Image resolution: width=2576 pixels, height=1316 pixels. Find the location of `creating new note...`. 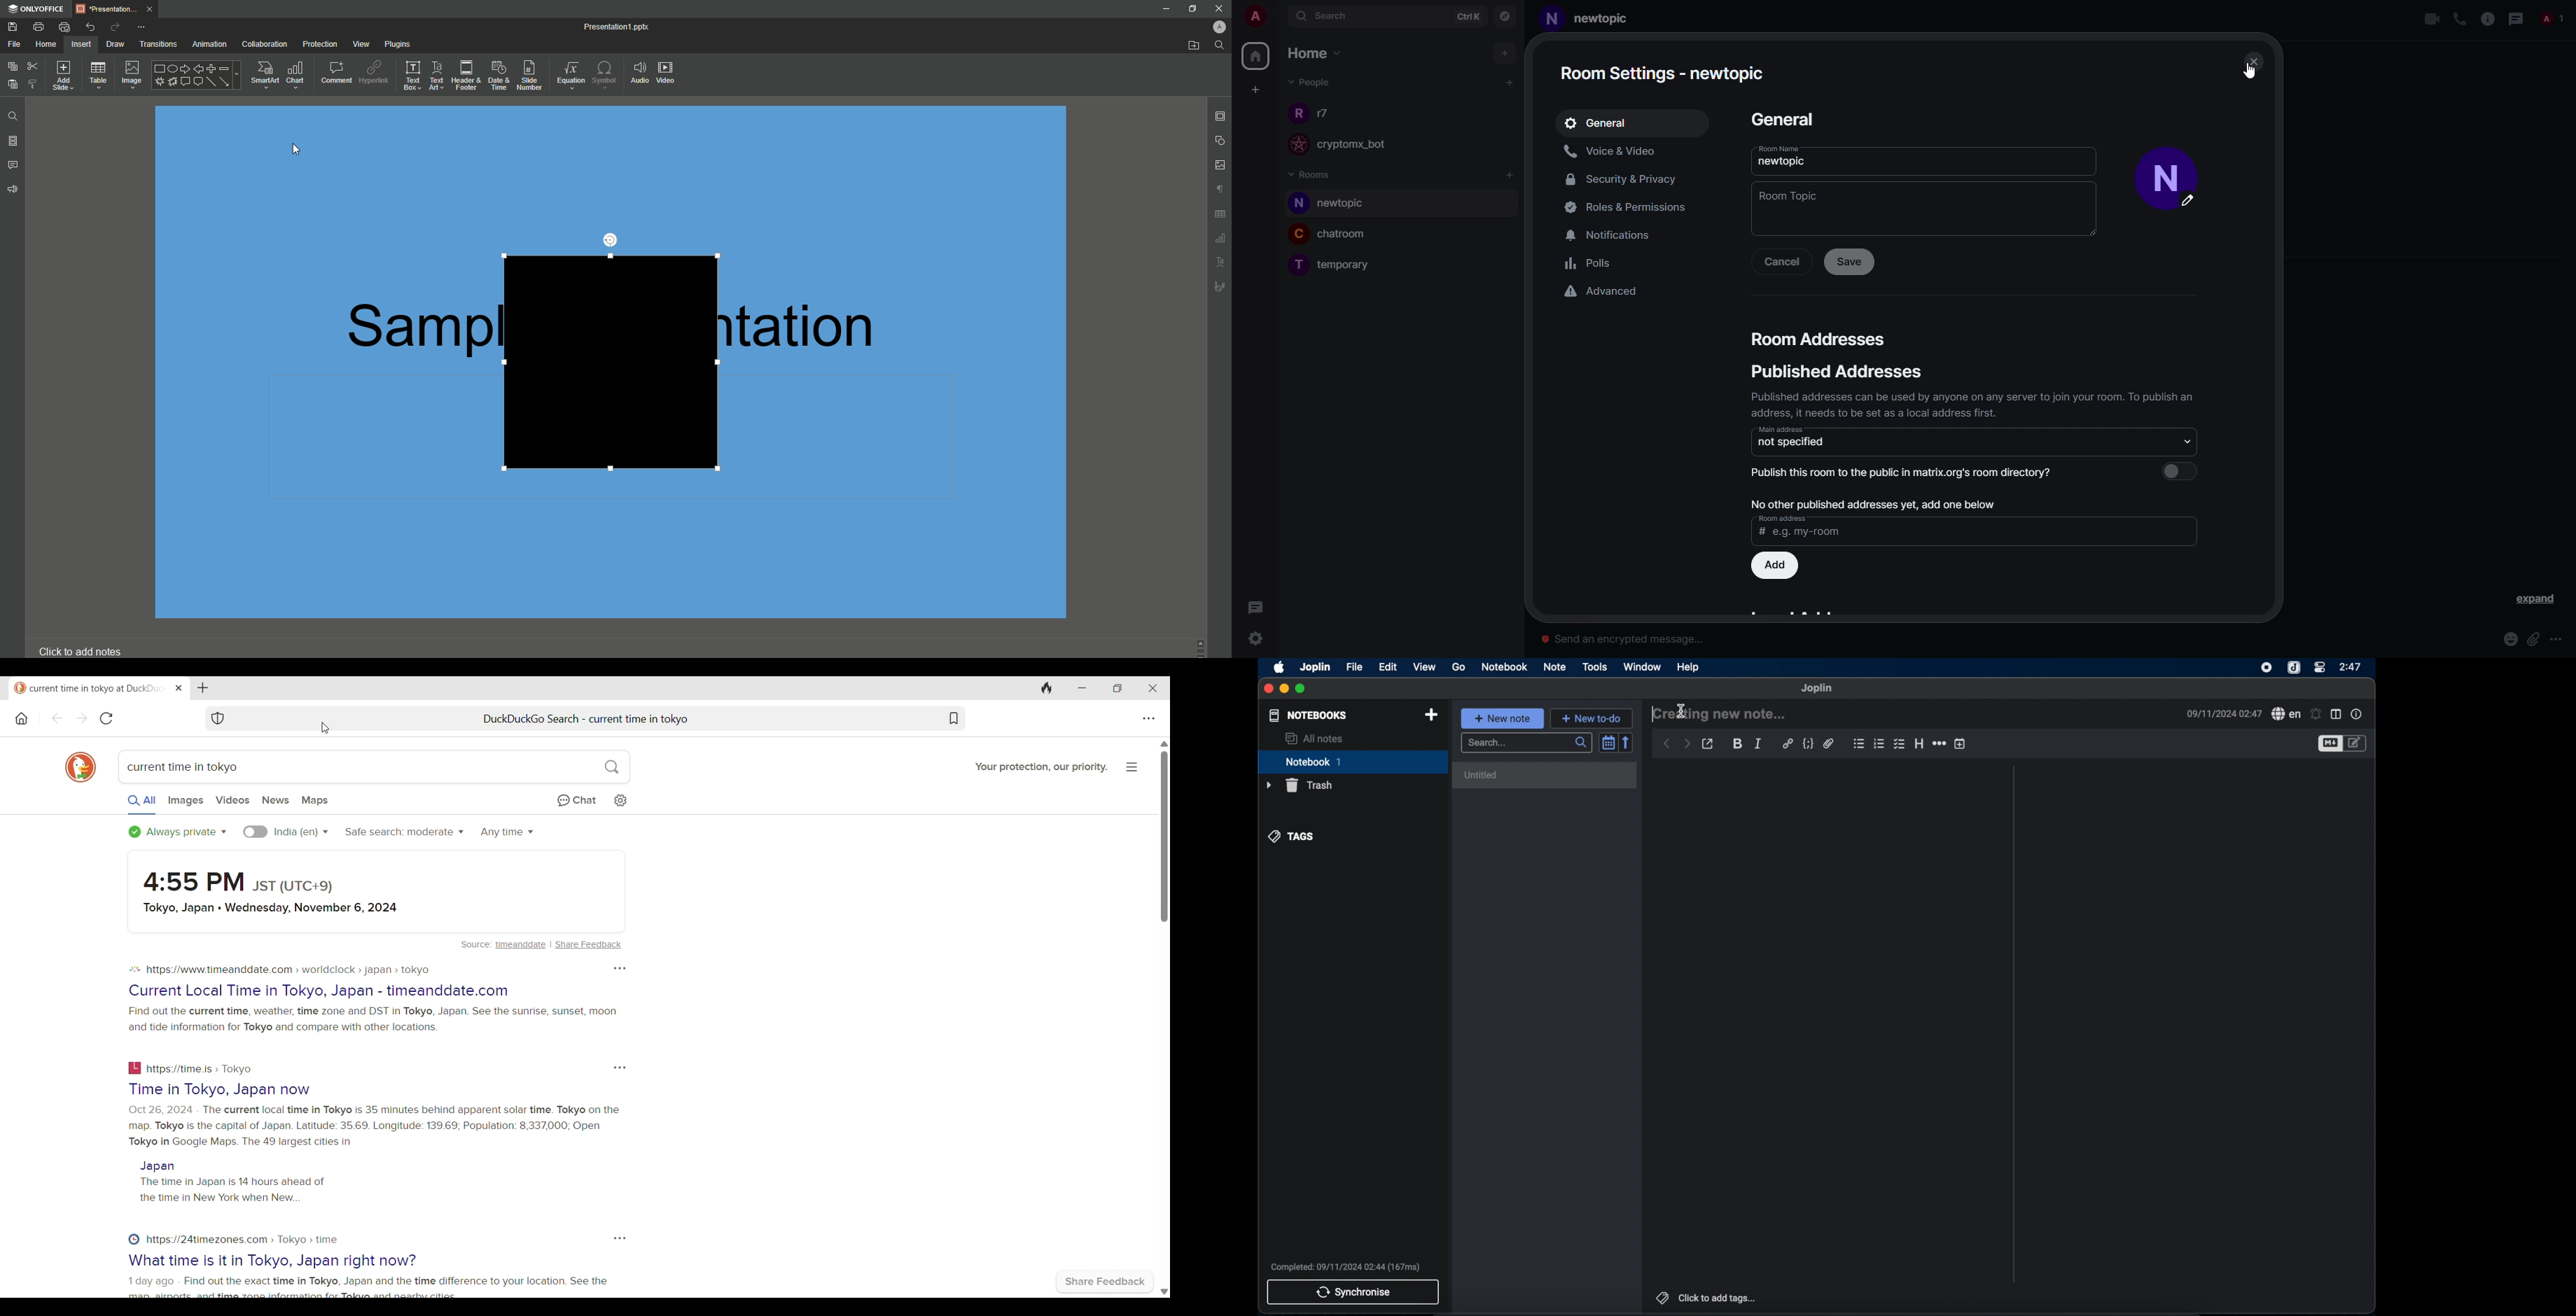

creating new note... is located at coordinates (1722, 713).